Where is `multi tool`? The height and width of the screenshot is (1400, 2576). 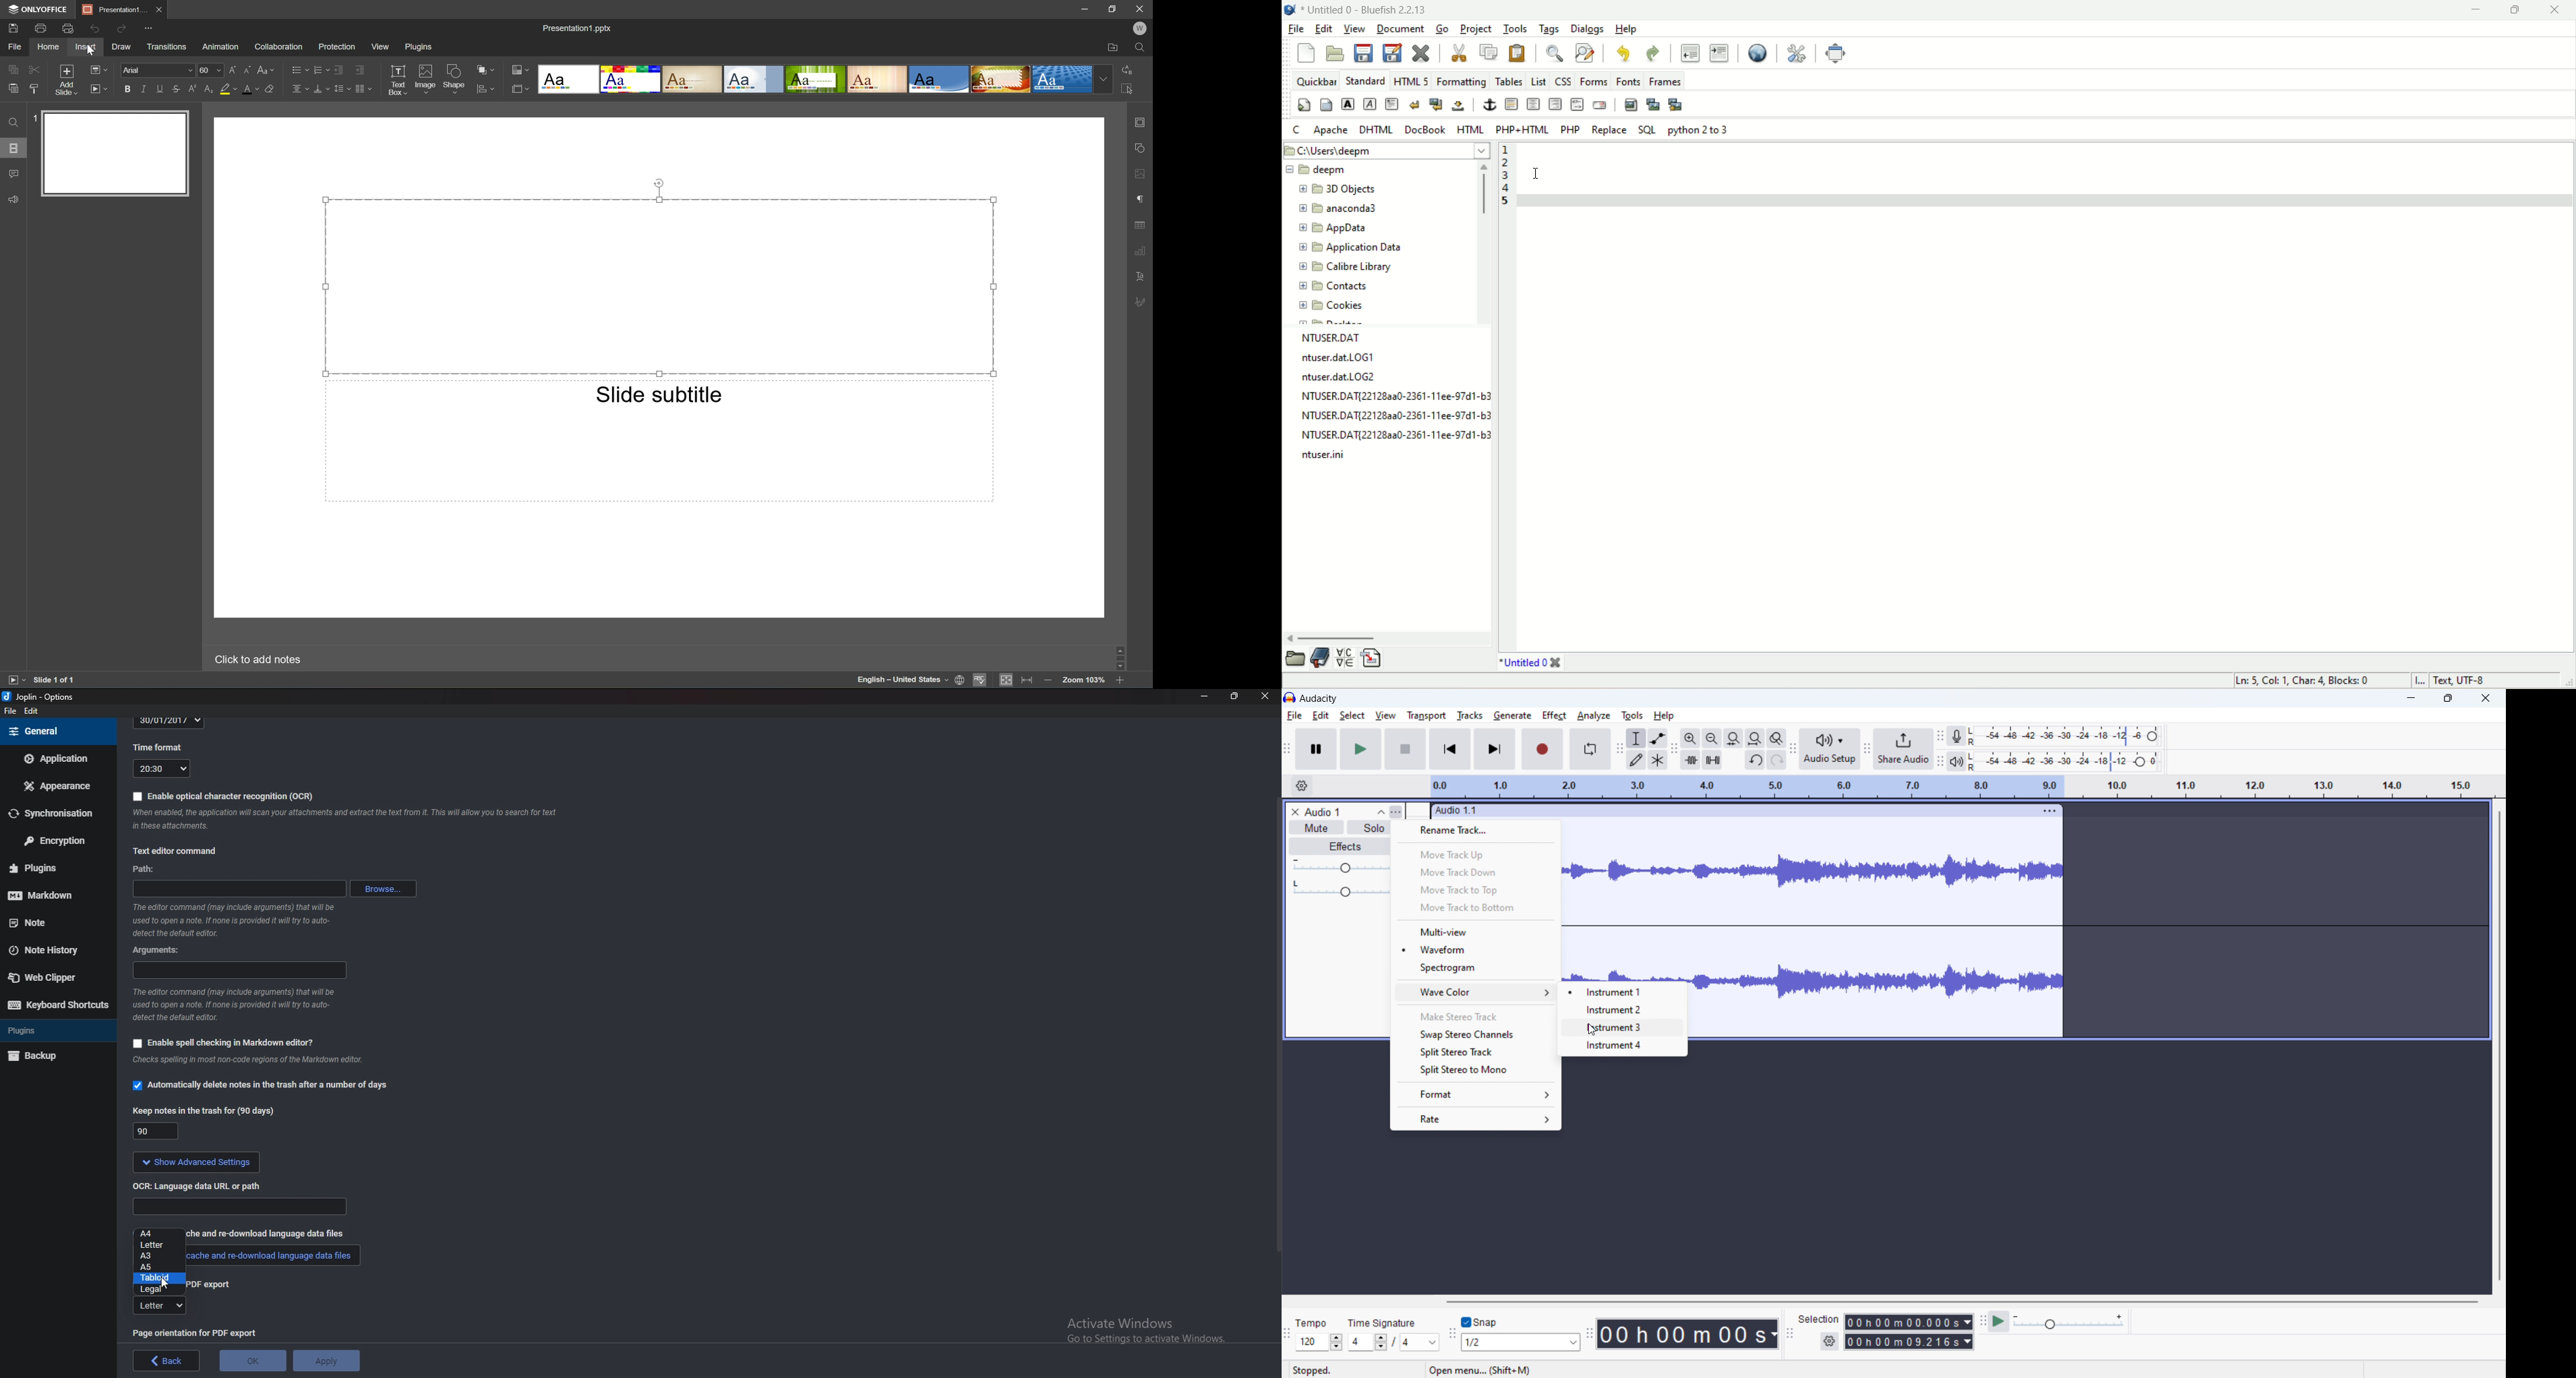 multi tool is located at coordinates (1658, 760).